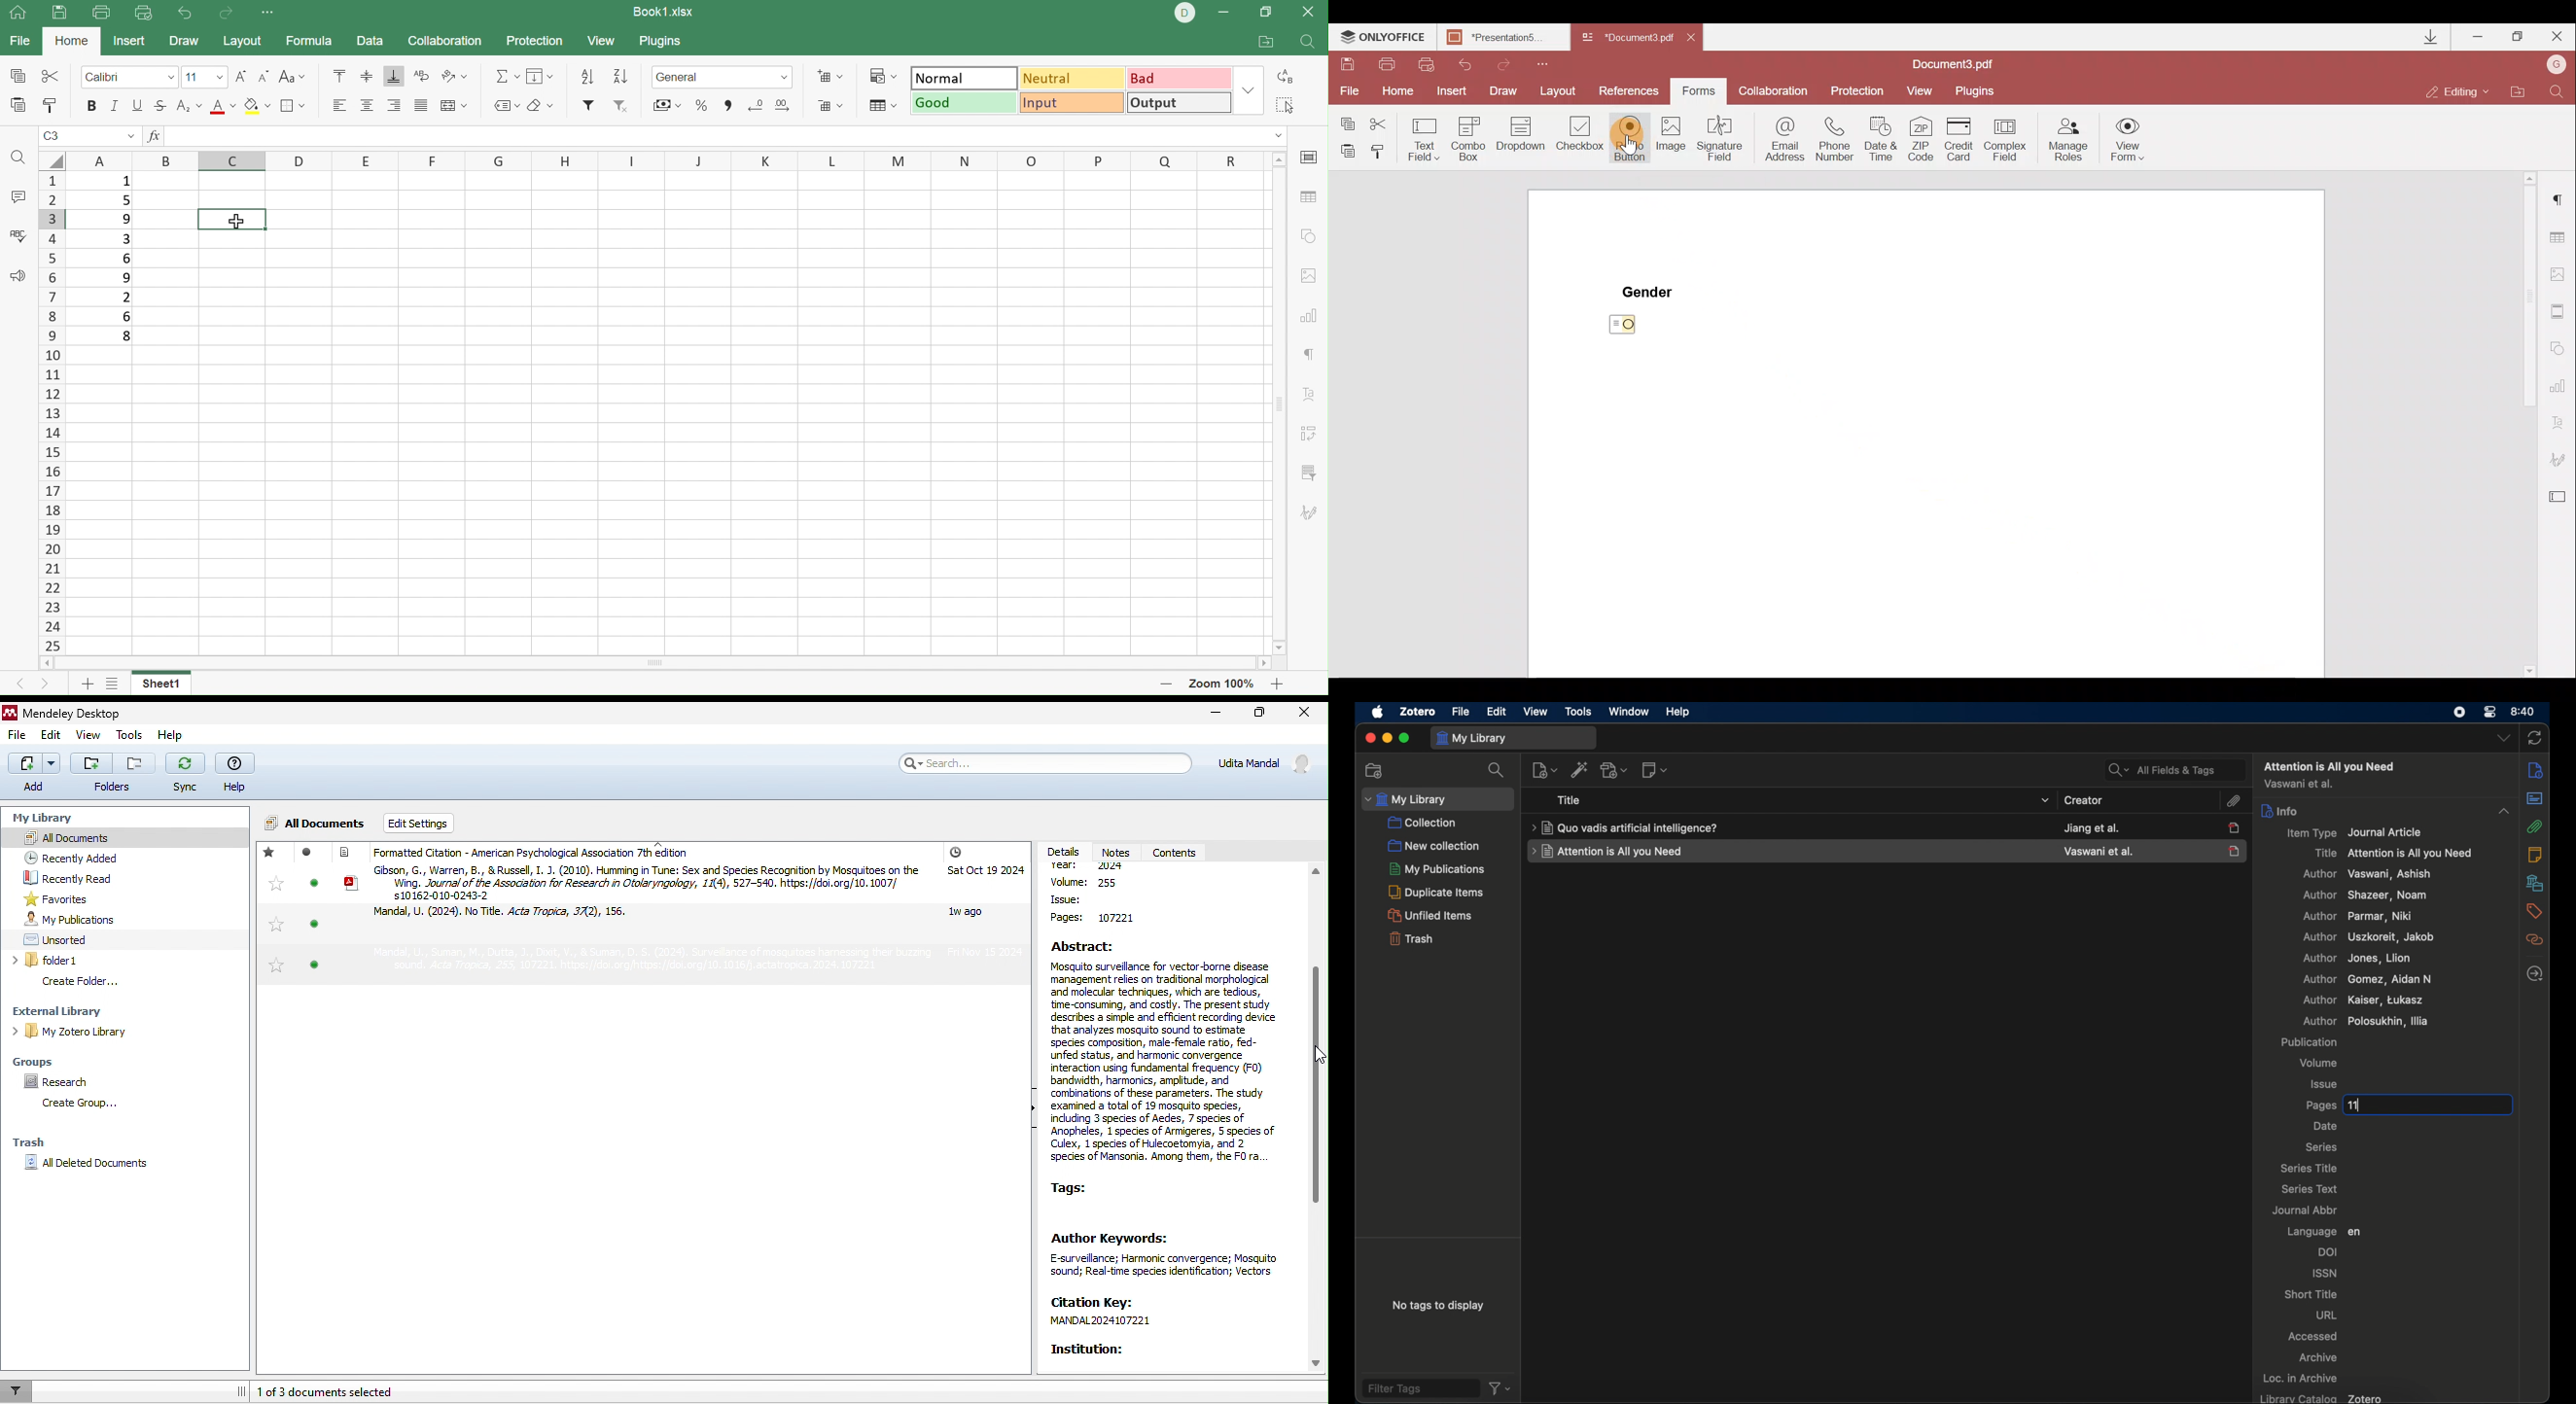 This screenshot has height=1428, width=2576. Describe the element at coordinates (1310, 393) in the screenshot. I see `Text art settings` at that location.